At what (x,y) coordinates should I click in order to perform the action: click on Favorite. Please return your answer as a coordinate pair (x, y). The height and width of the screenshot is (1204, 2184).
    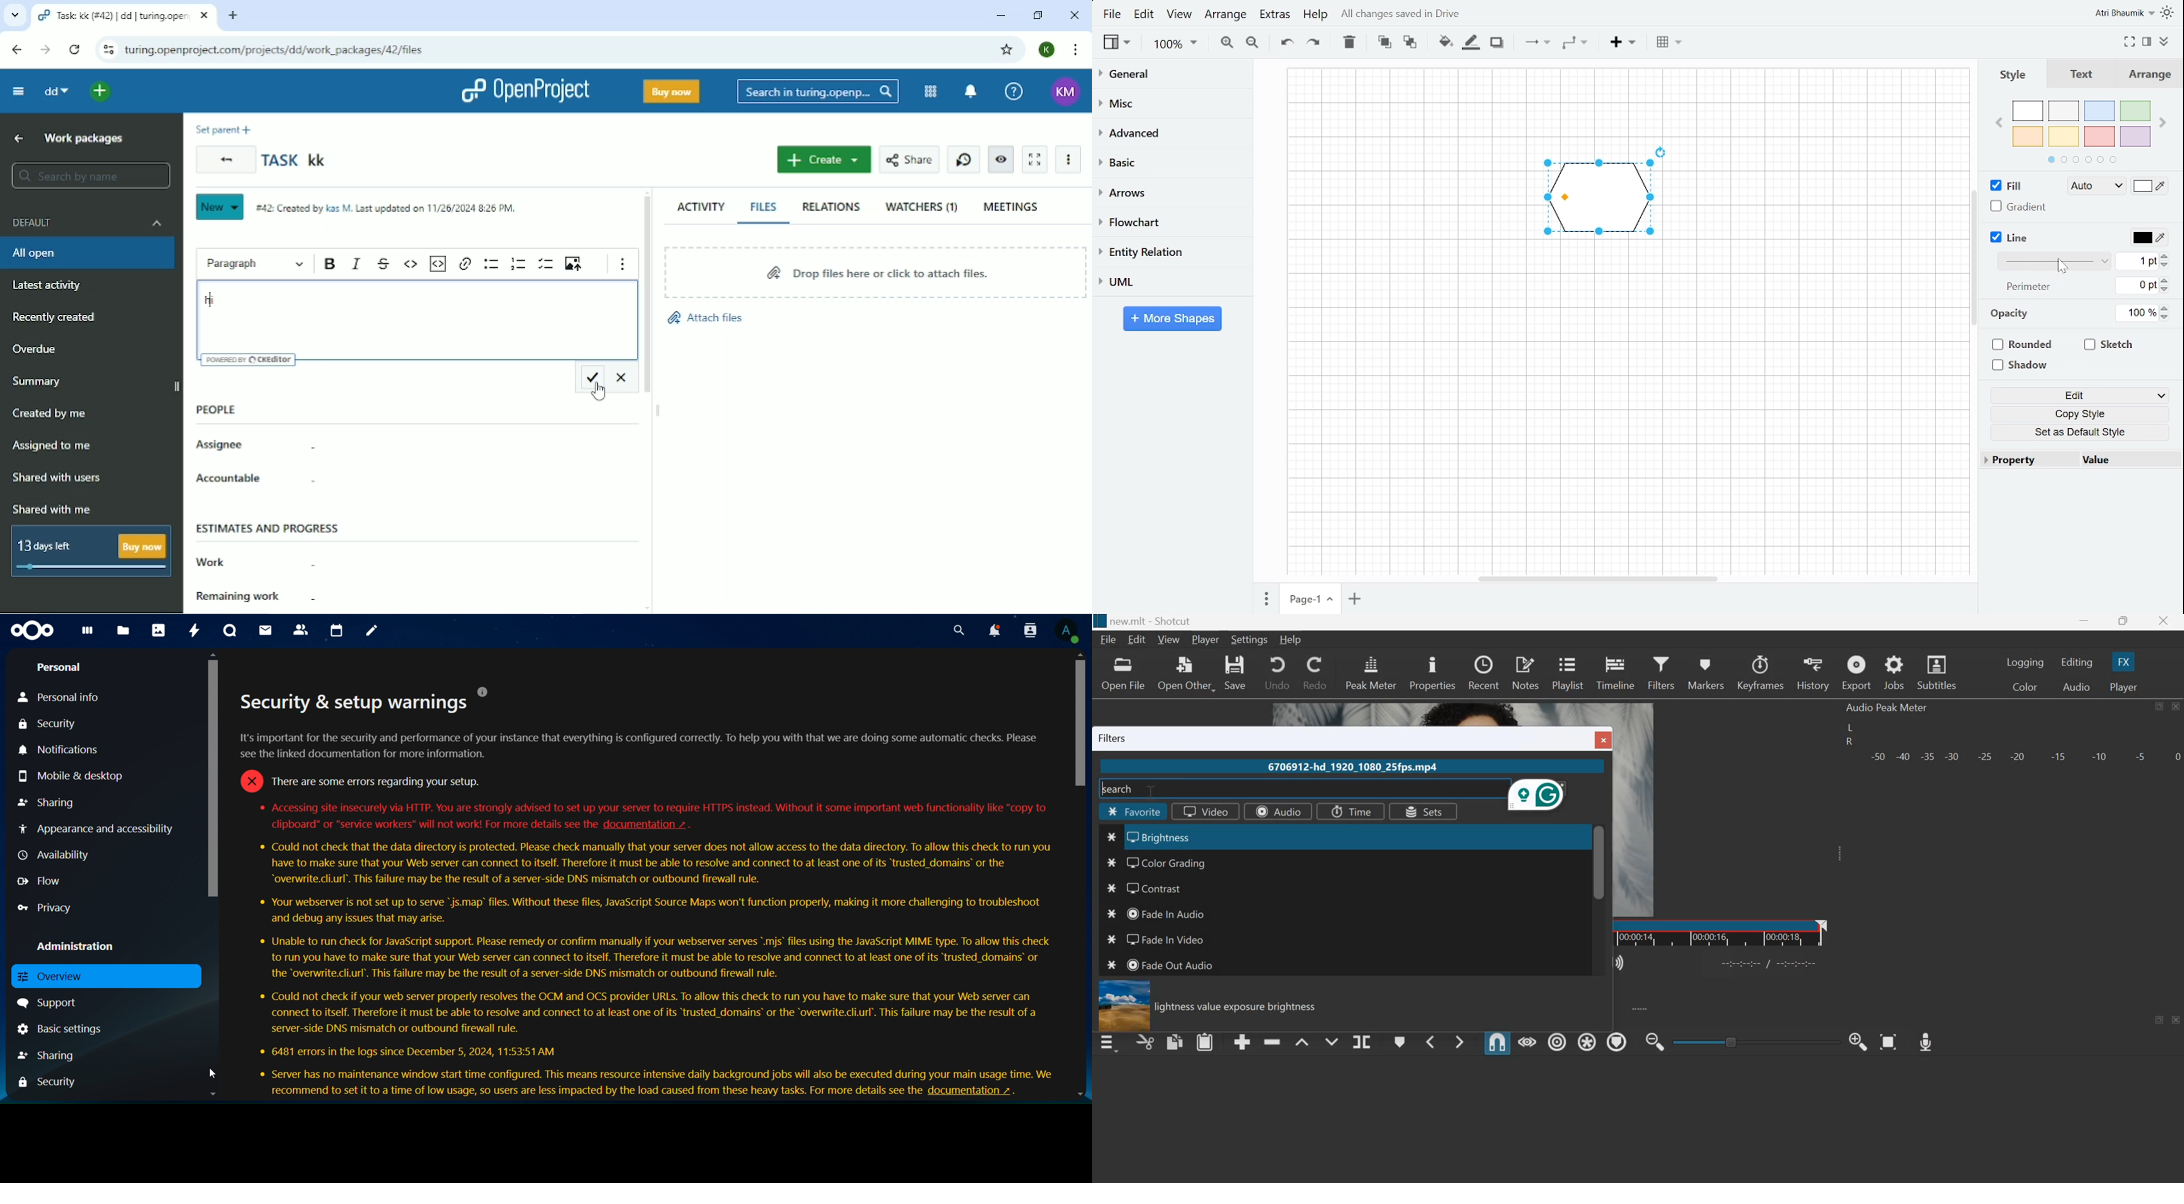
    Looking at the image, I should click on (1135, 813).